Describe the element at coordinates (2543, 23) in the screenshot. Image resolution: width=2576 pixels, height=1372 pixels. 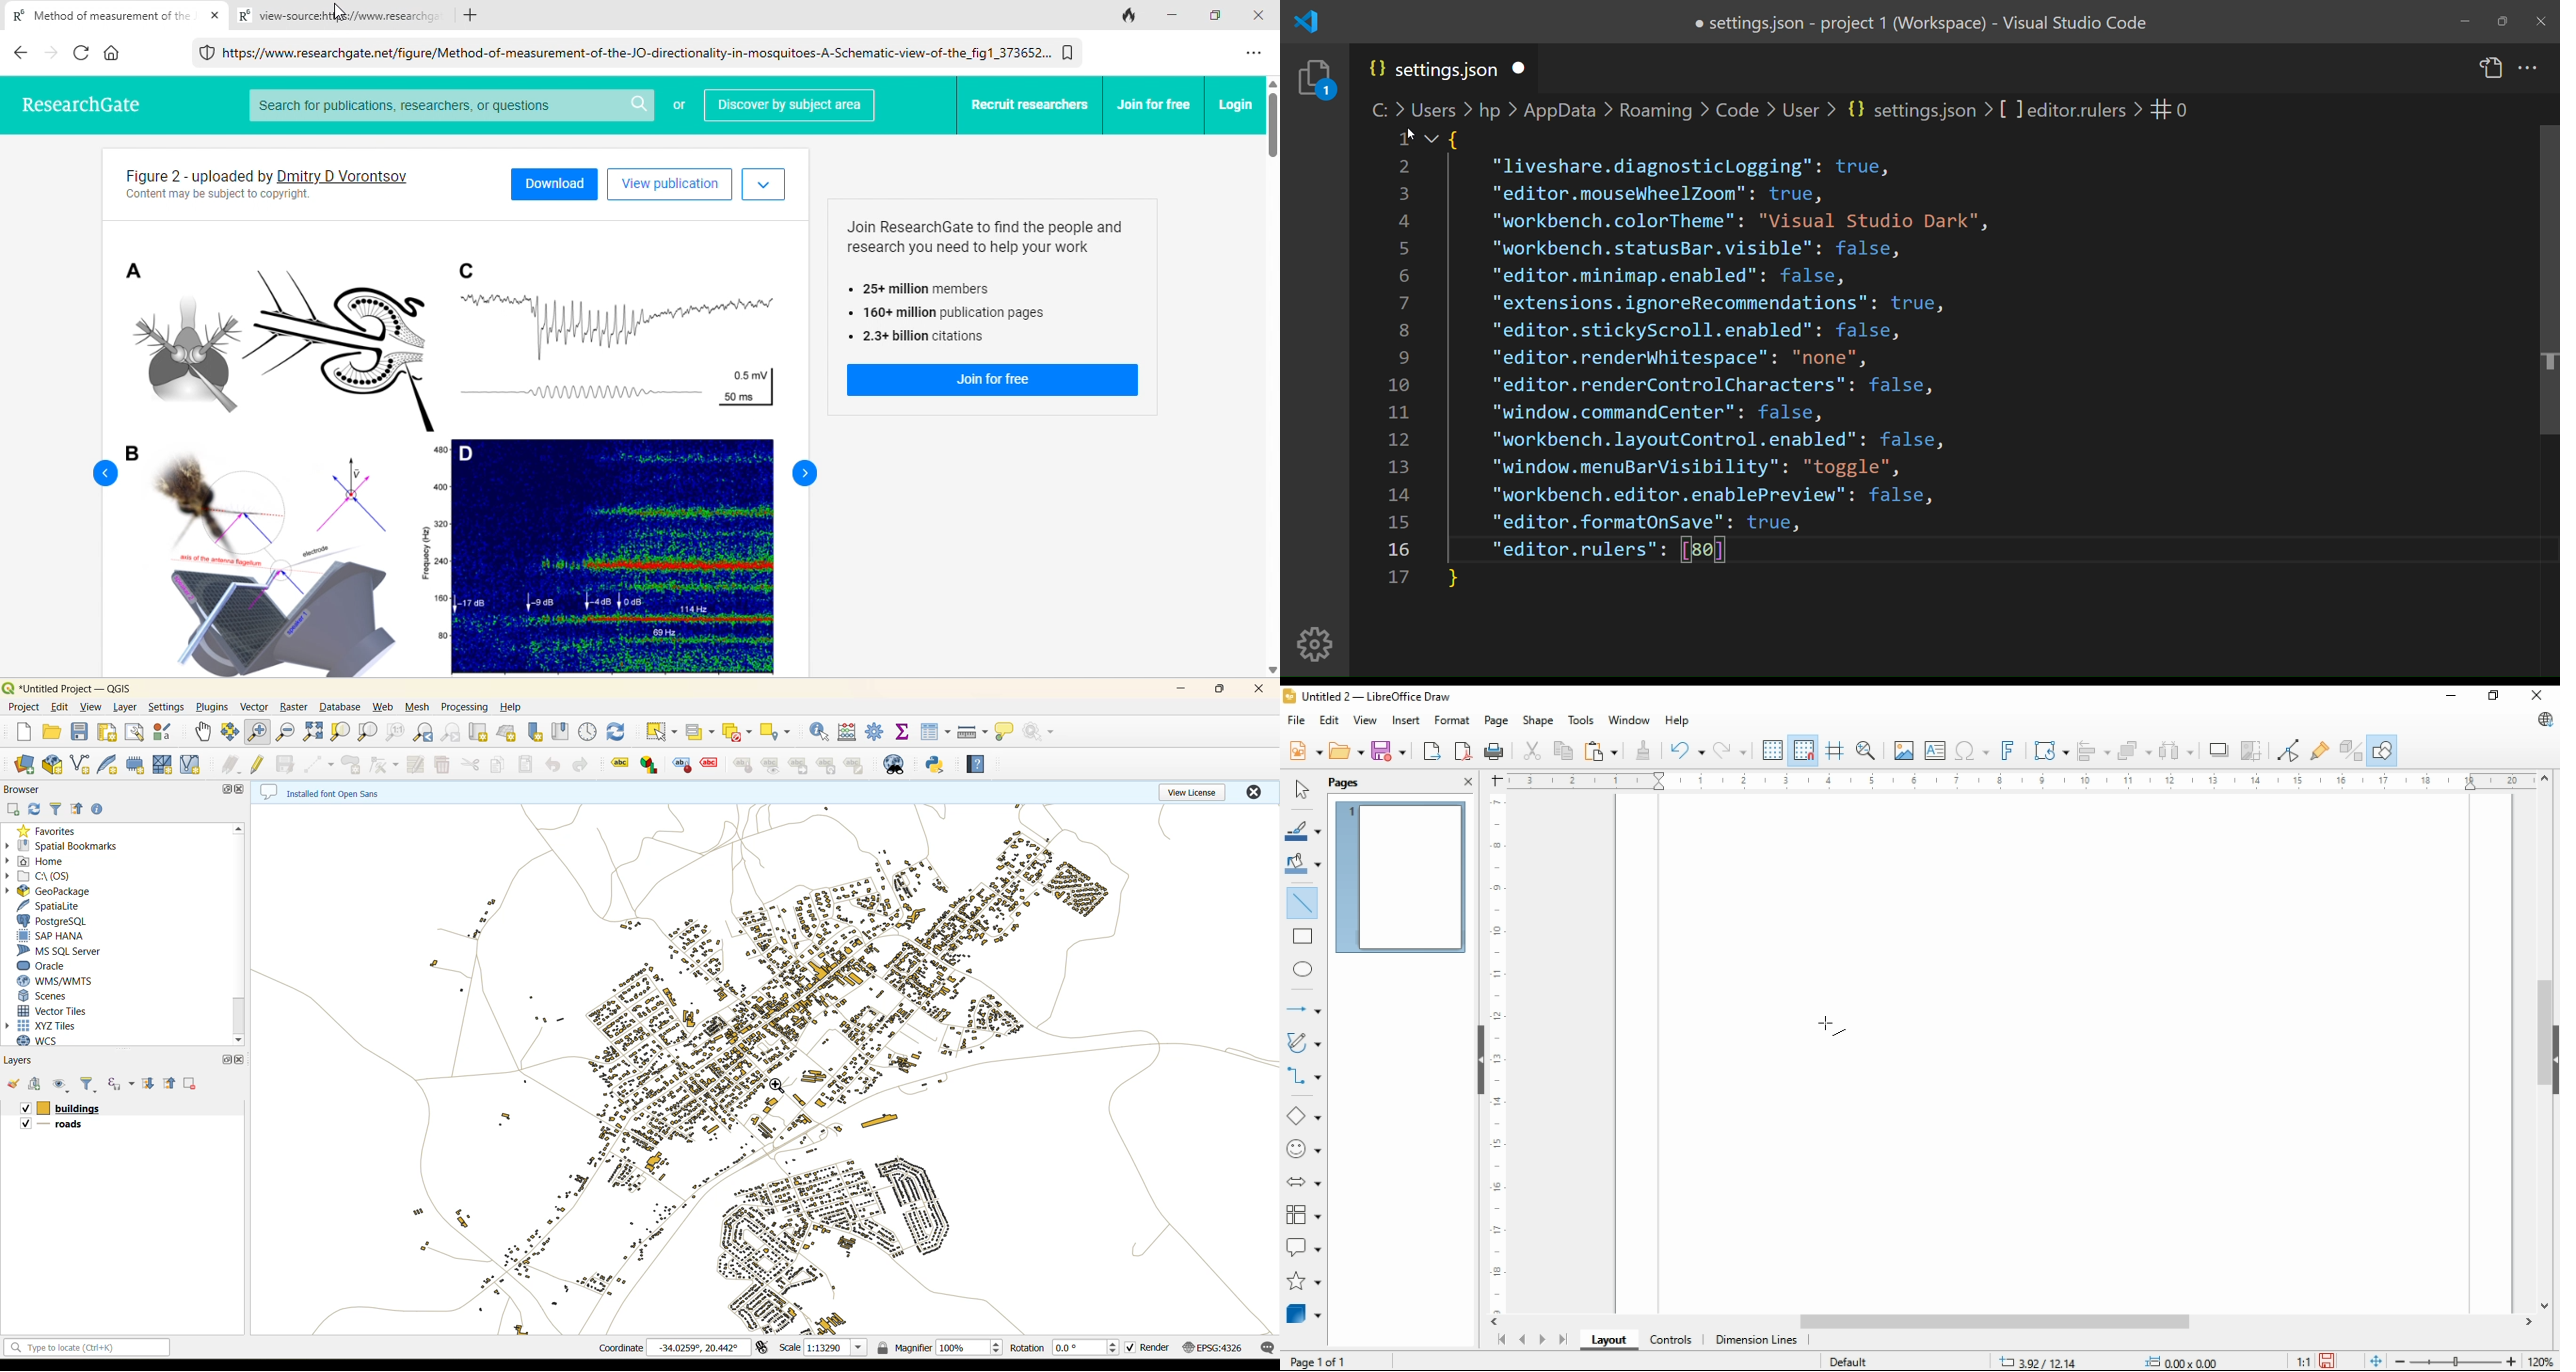
I see `close` at that location.